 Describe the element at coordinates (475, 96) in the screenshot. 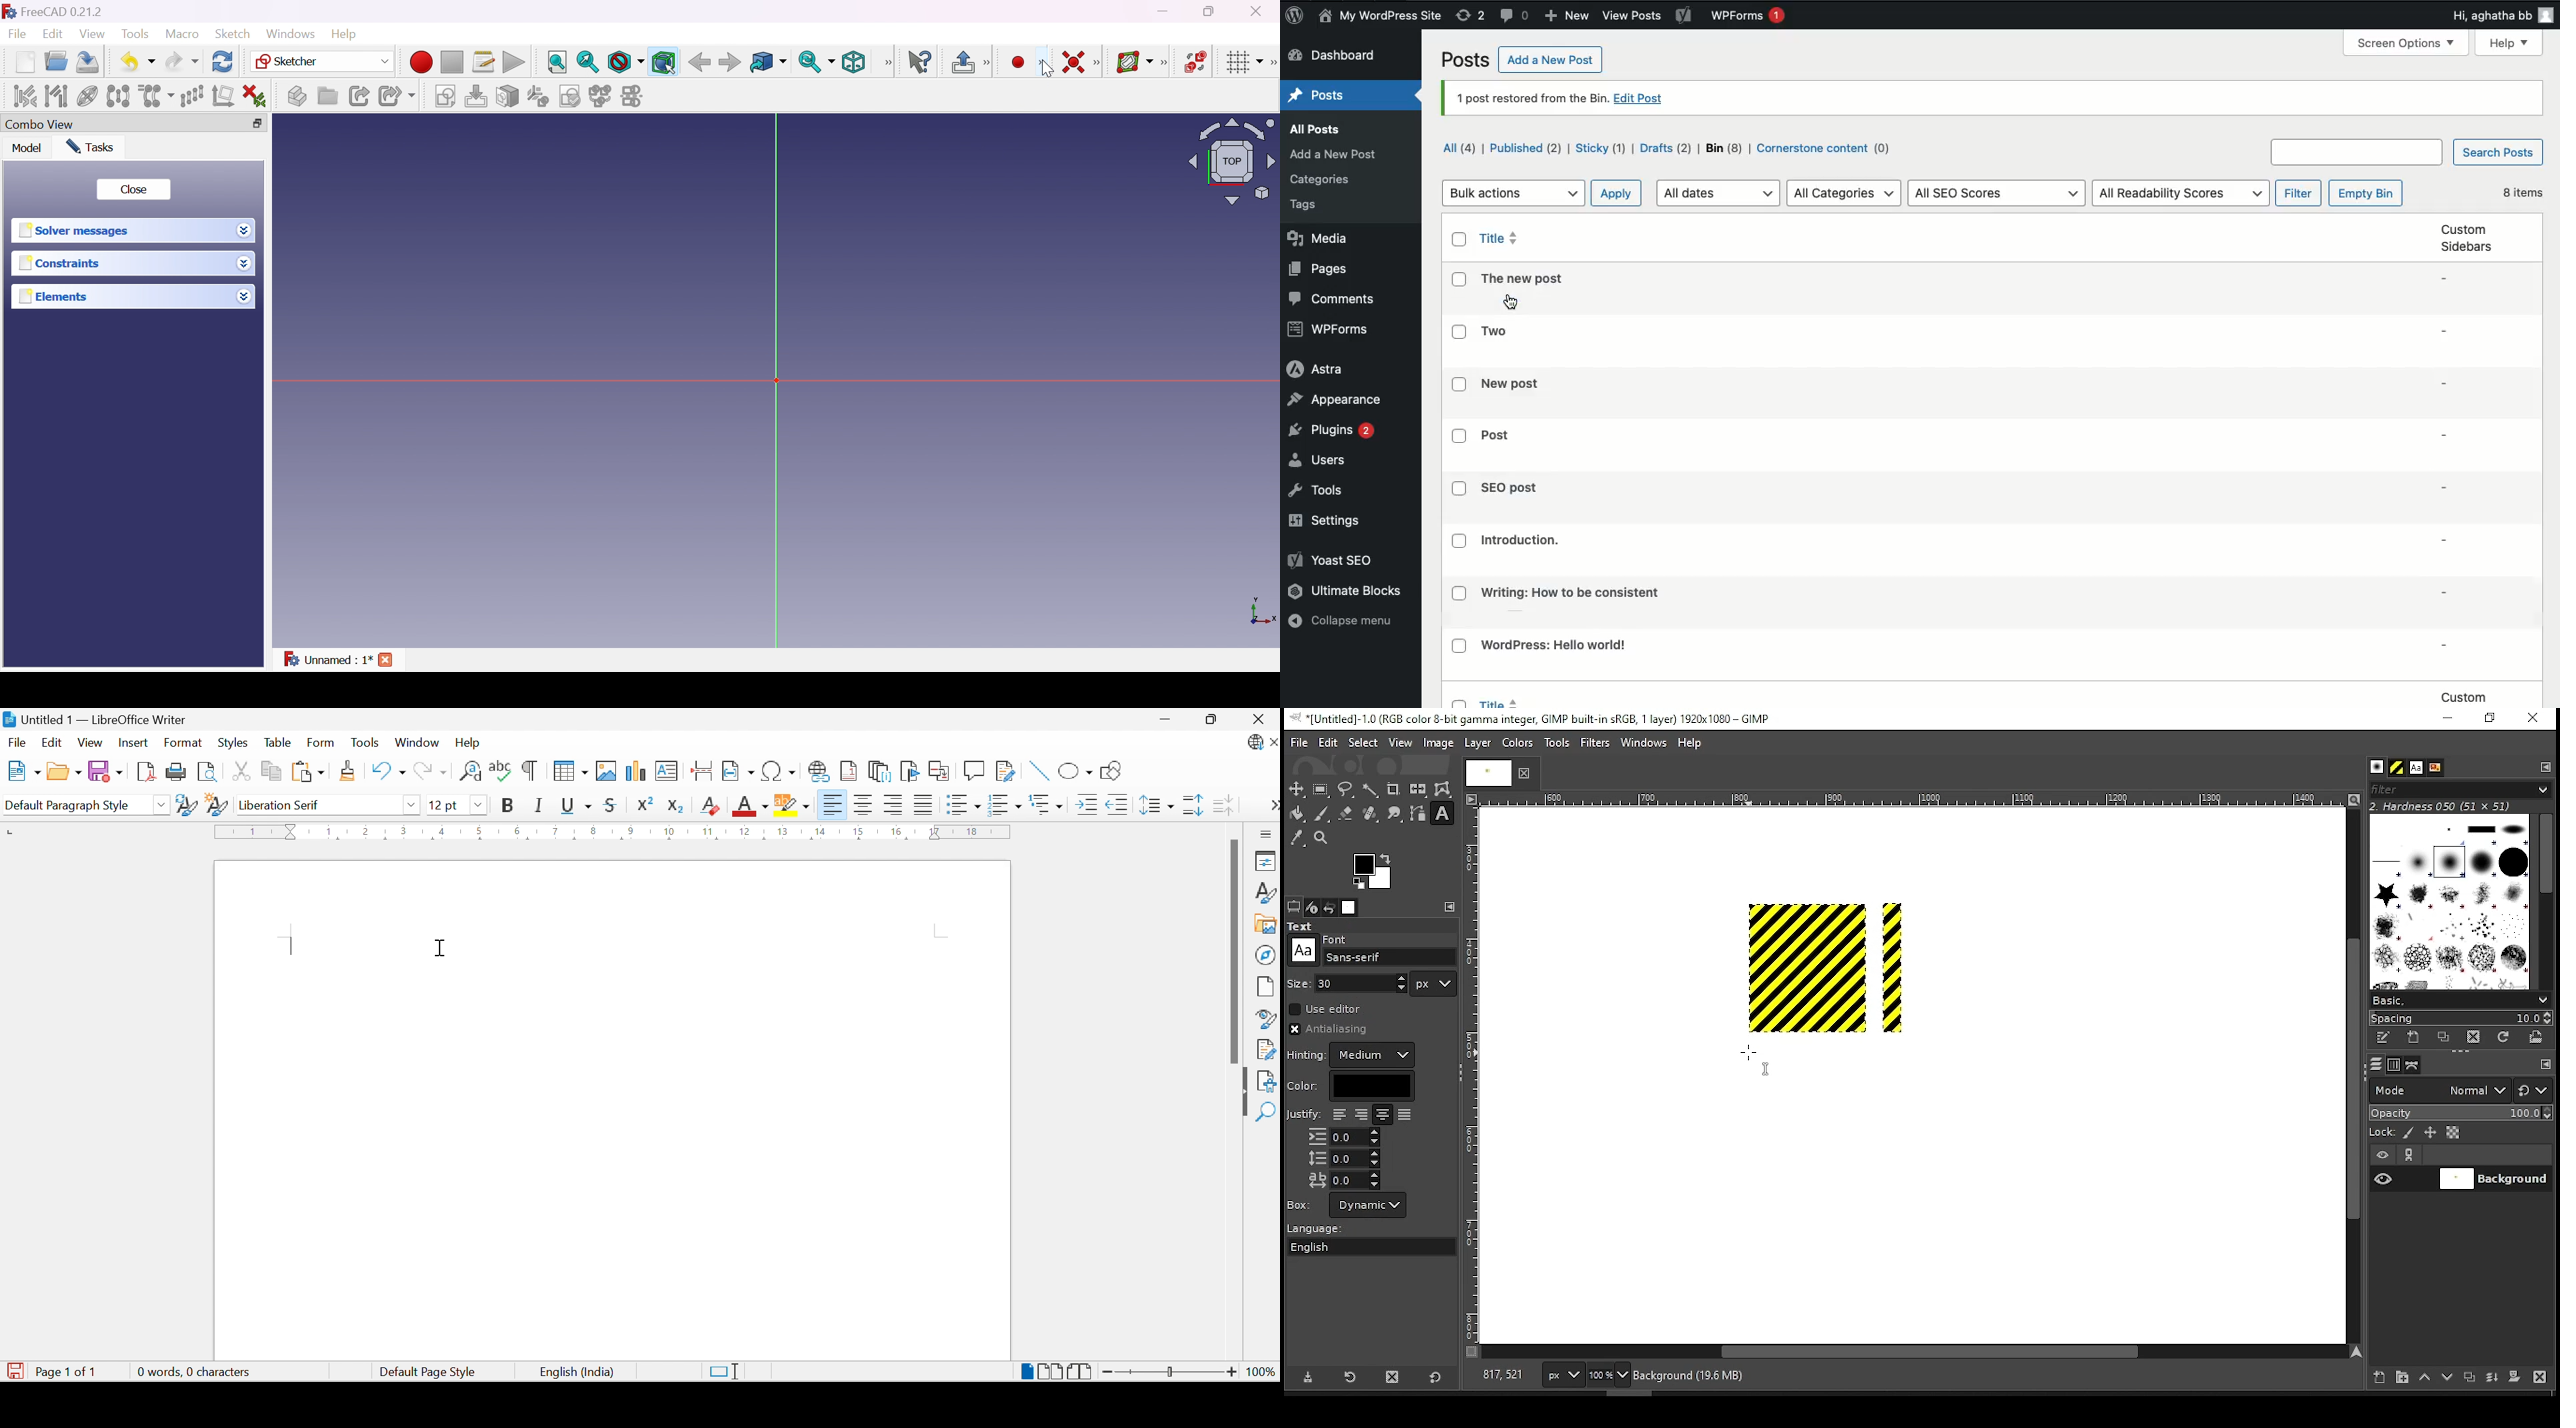

I see `Edit sketch` at that location.